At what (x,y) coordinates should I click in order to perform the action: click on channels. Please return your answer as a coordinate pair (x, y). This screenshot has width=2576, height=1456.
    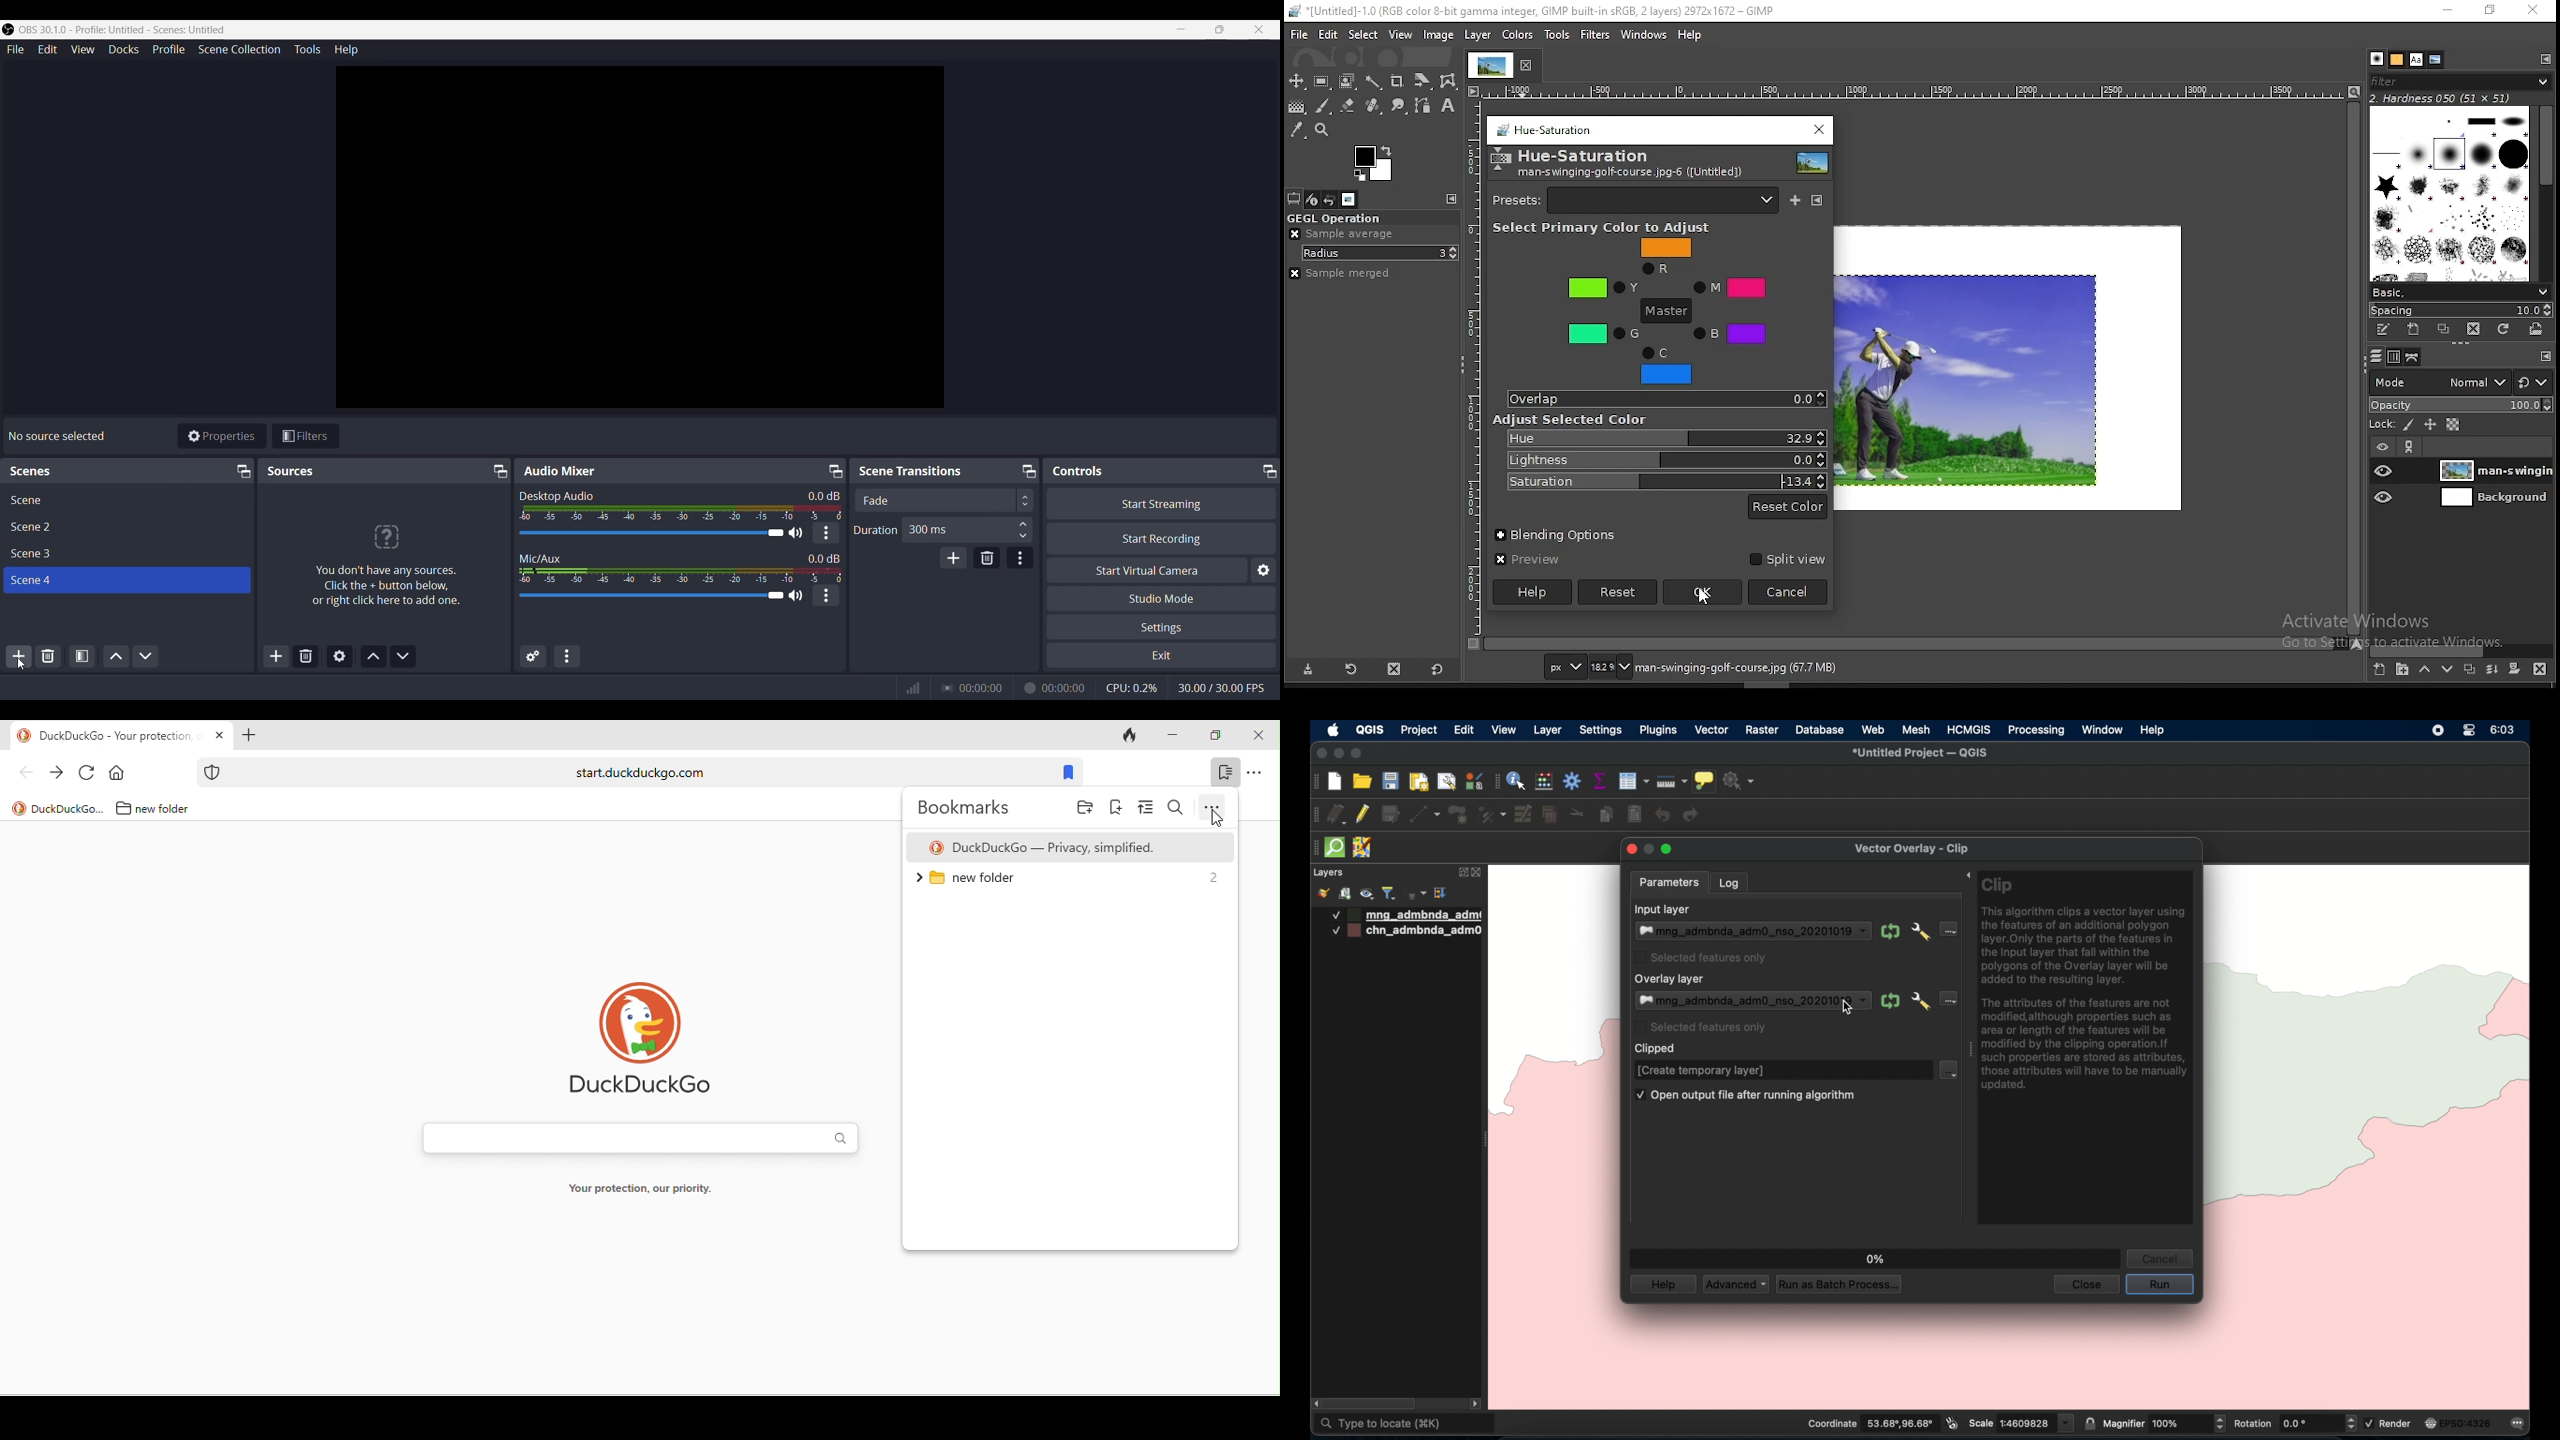
    Looking at the image, I should click on (2393, 359).